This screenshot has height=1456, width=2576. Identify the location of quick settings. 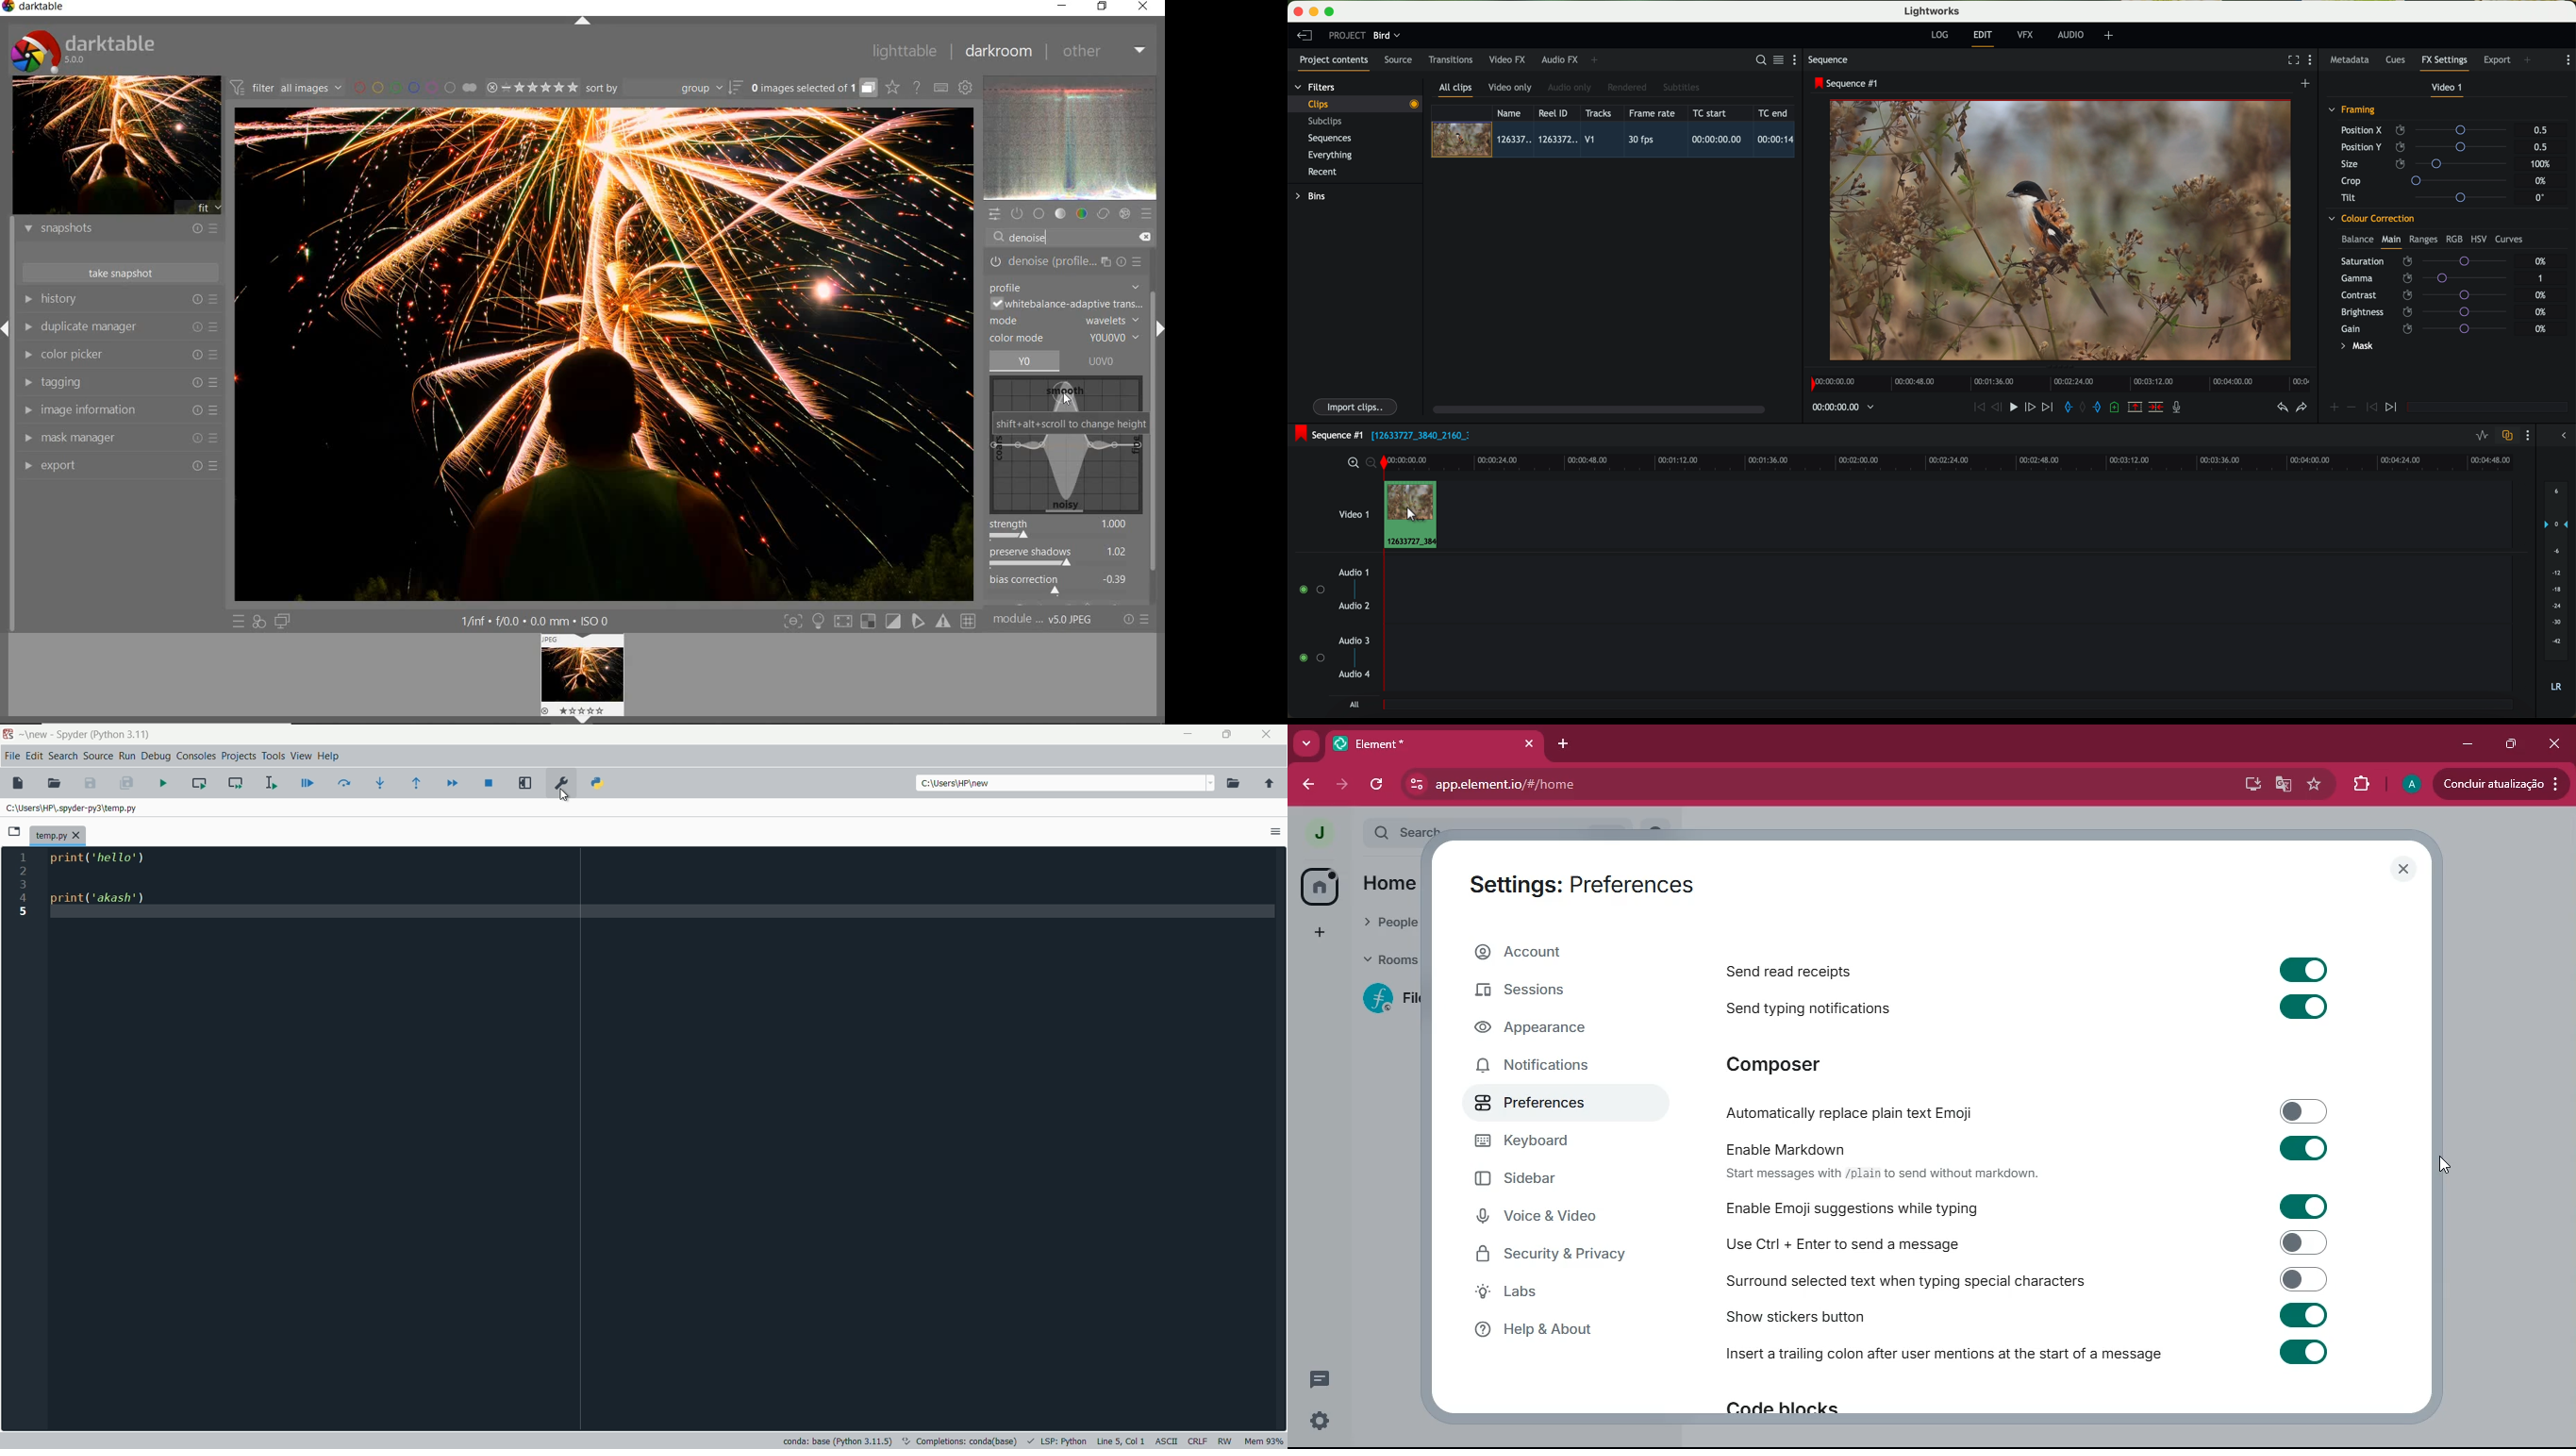
(1318, 1418).